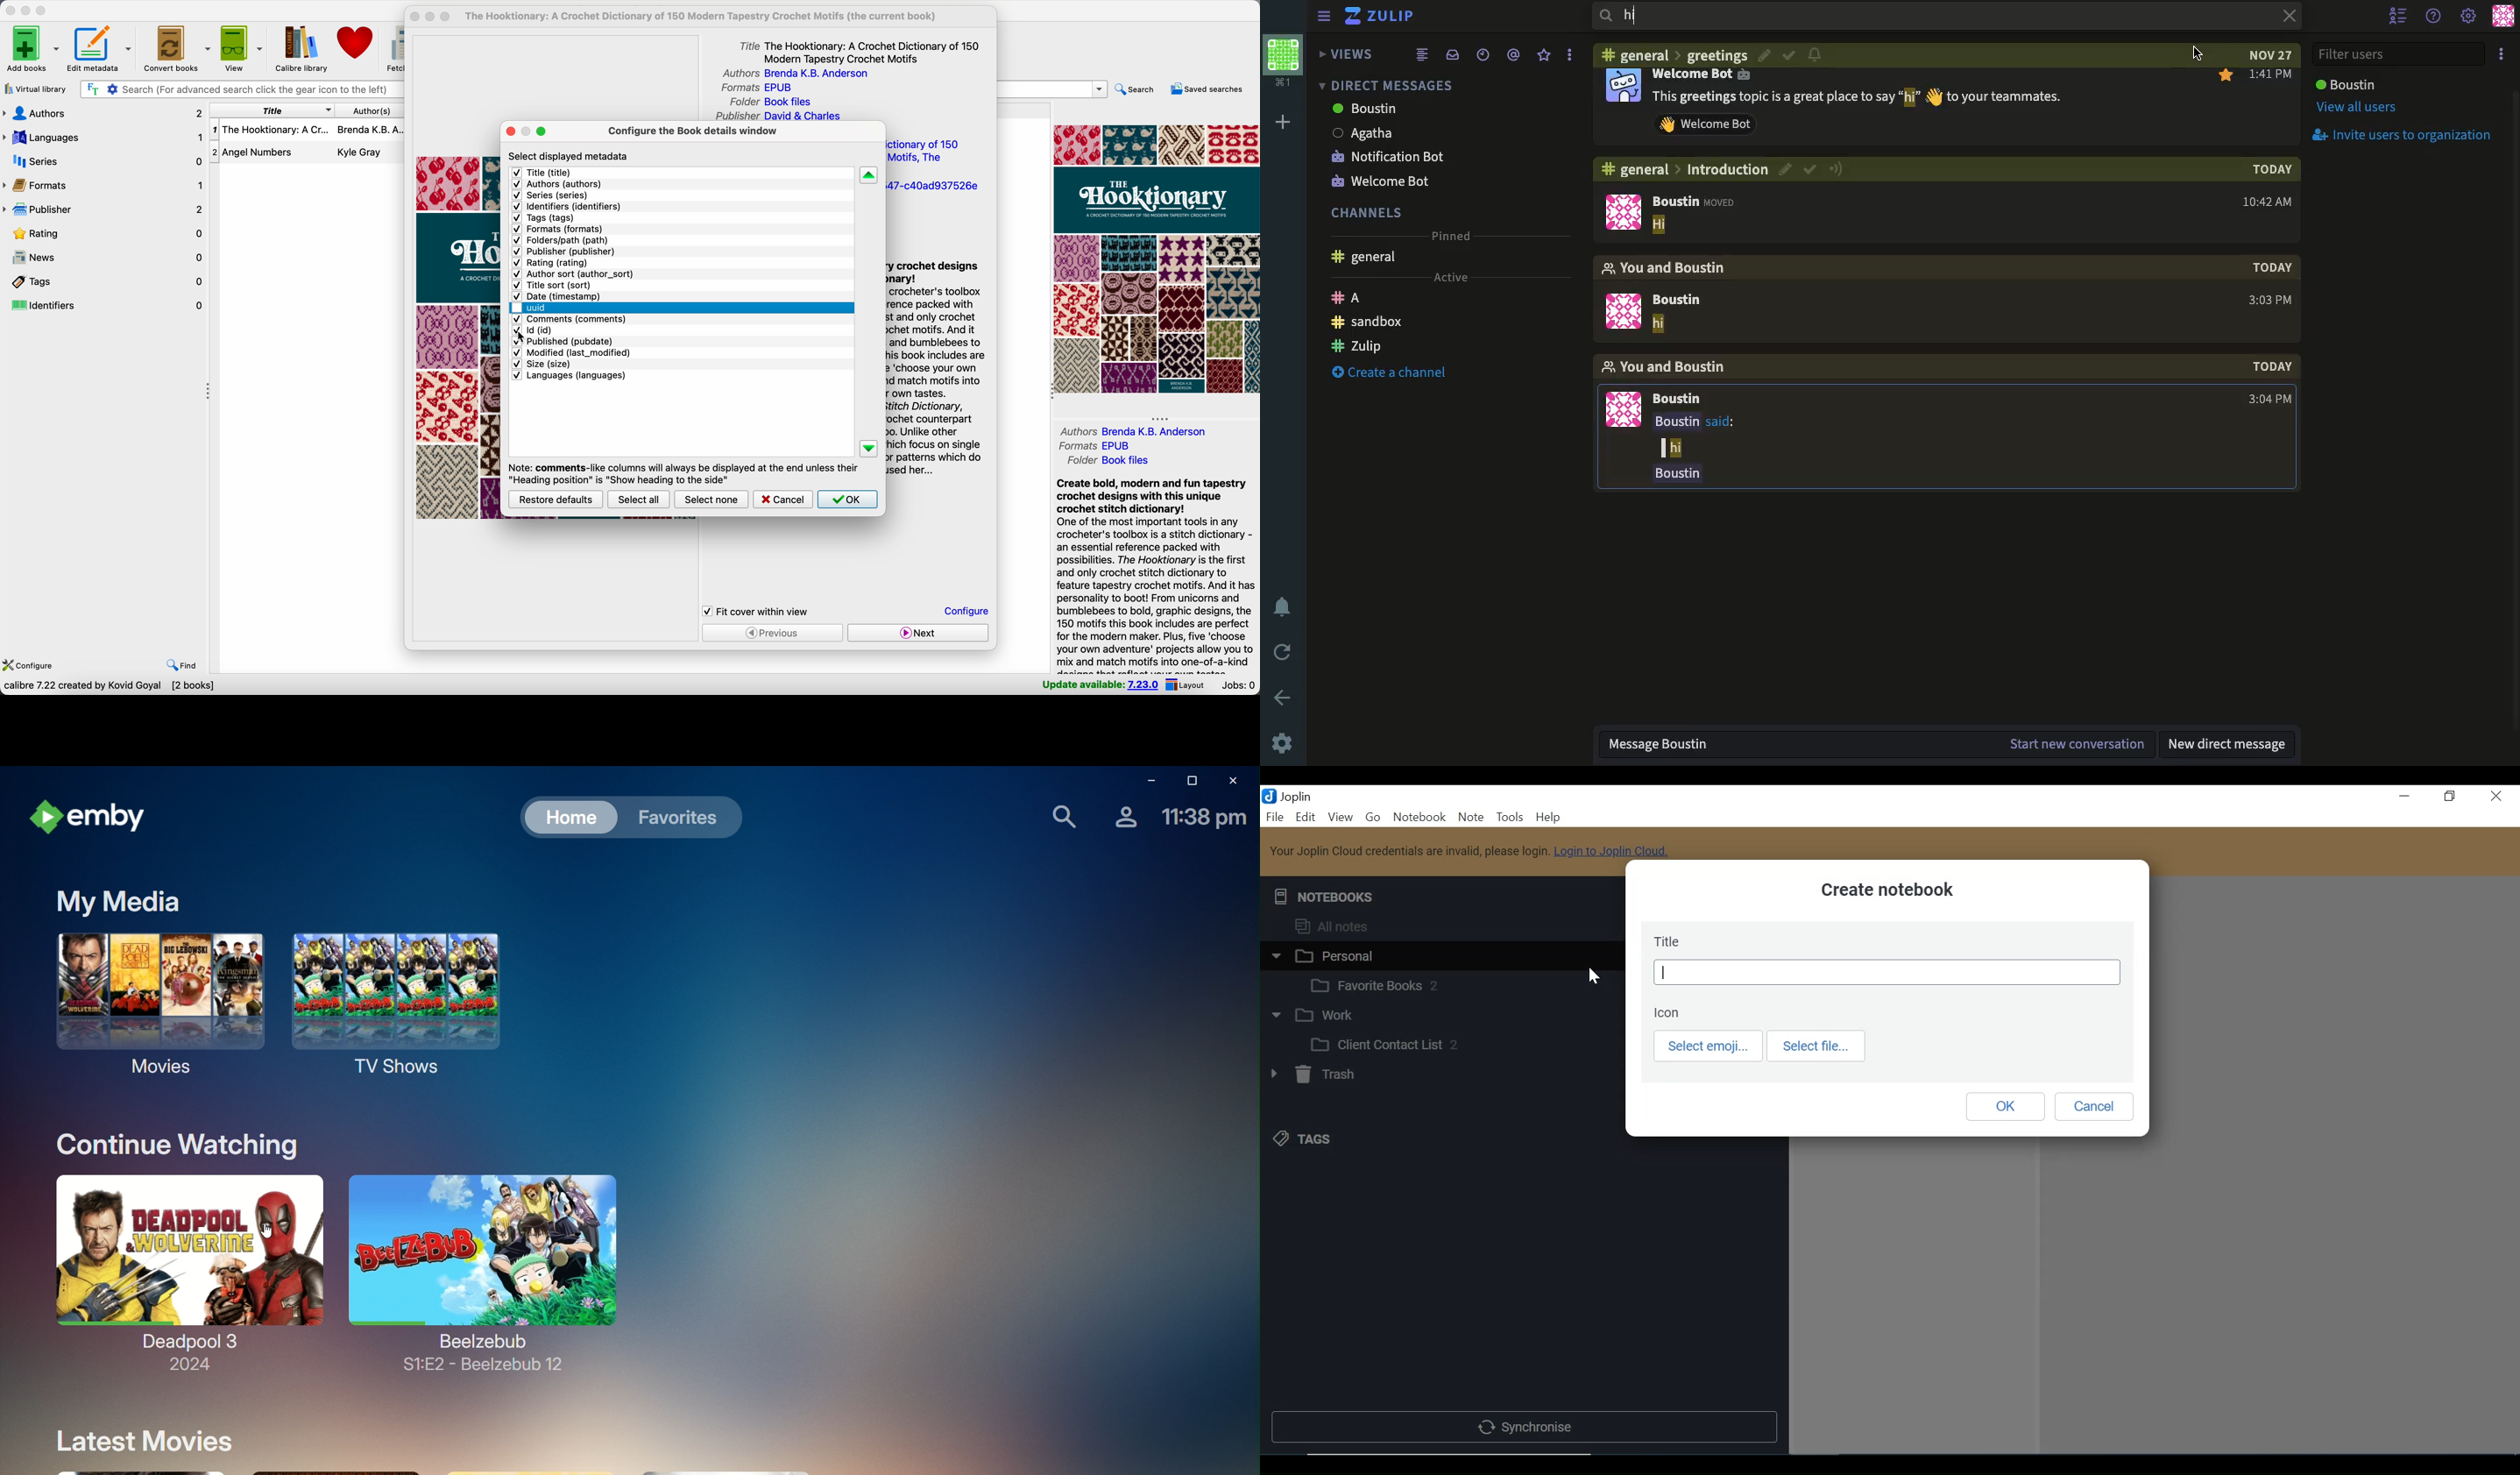 The height and width of the screenshot is (1484, 2520). What do you see at coordinates (1438, 1017) in the screenshot?
I see `Notebook` at bounding box center [1438, 1017].